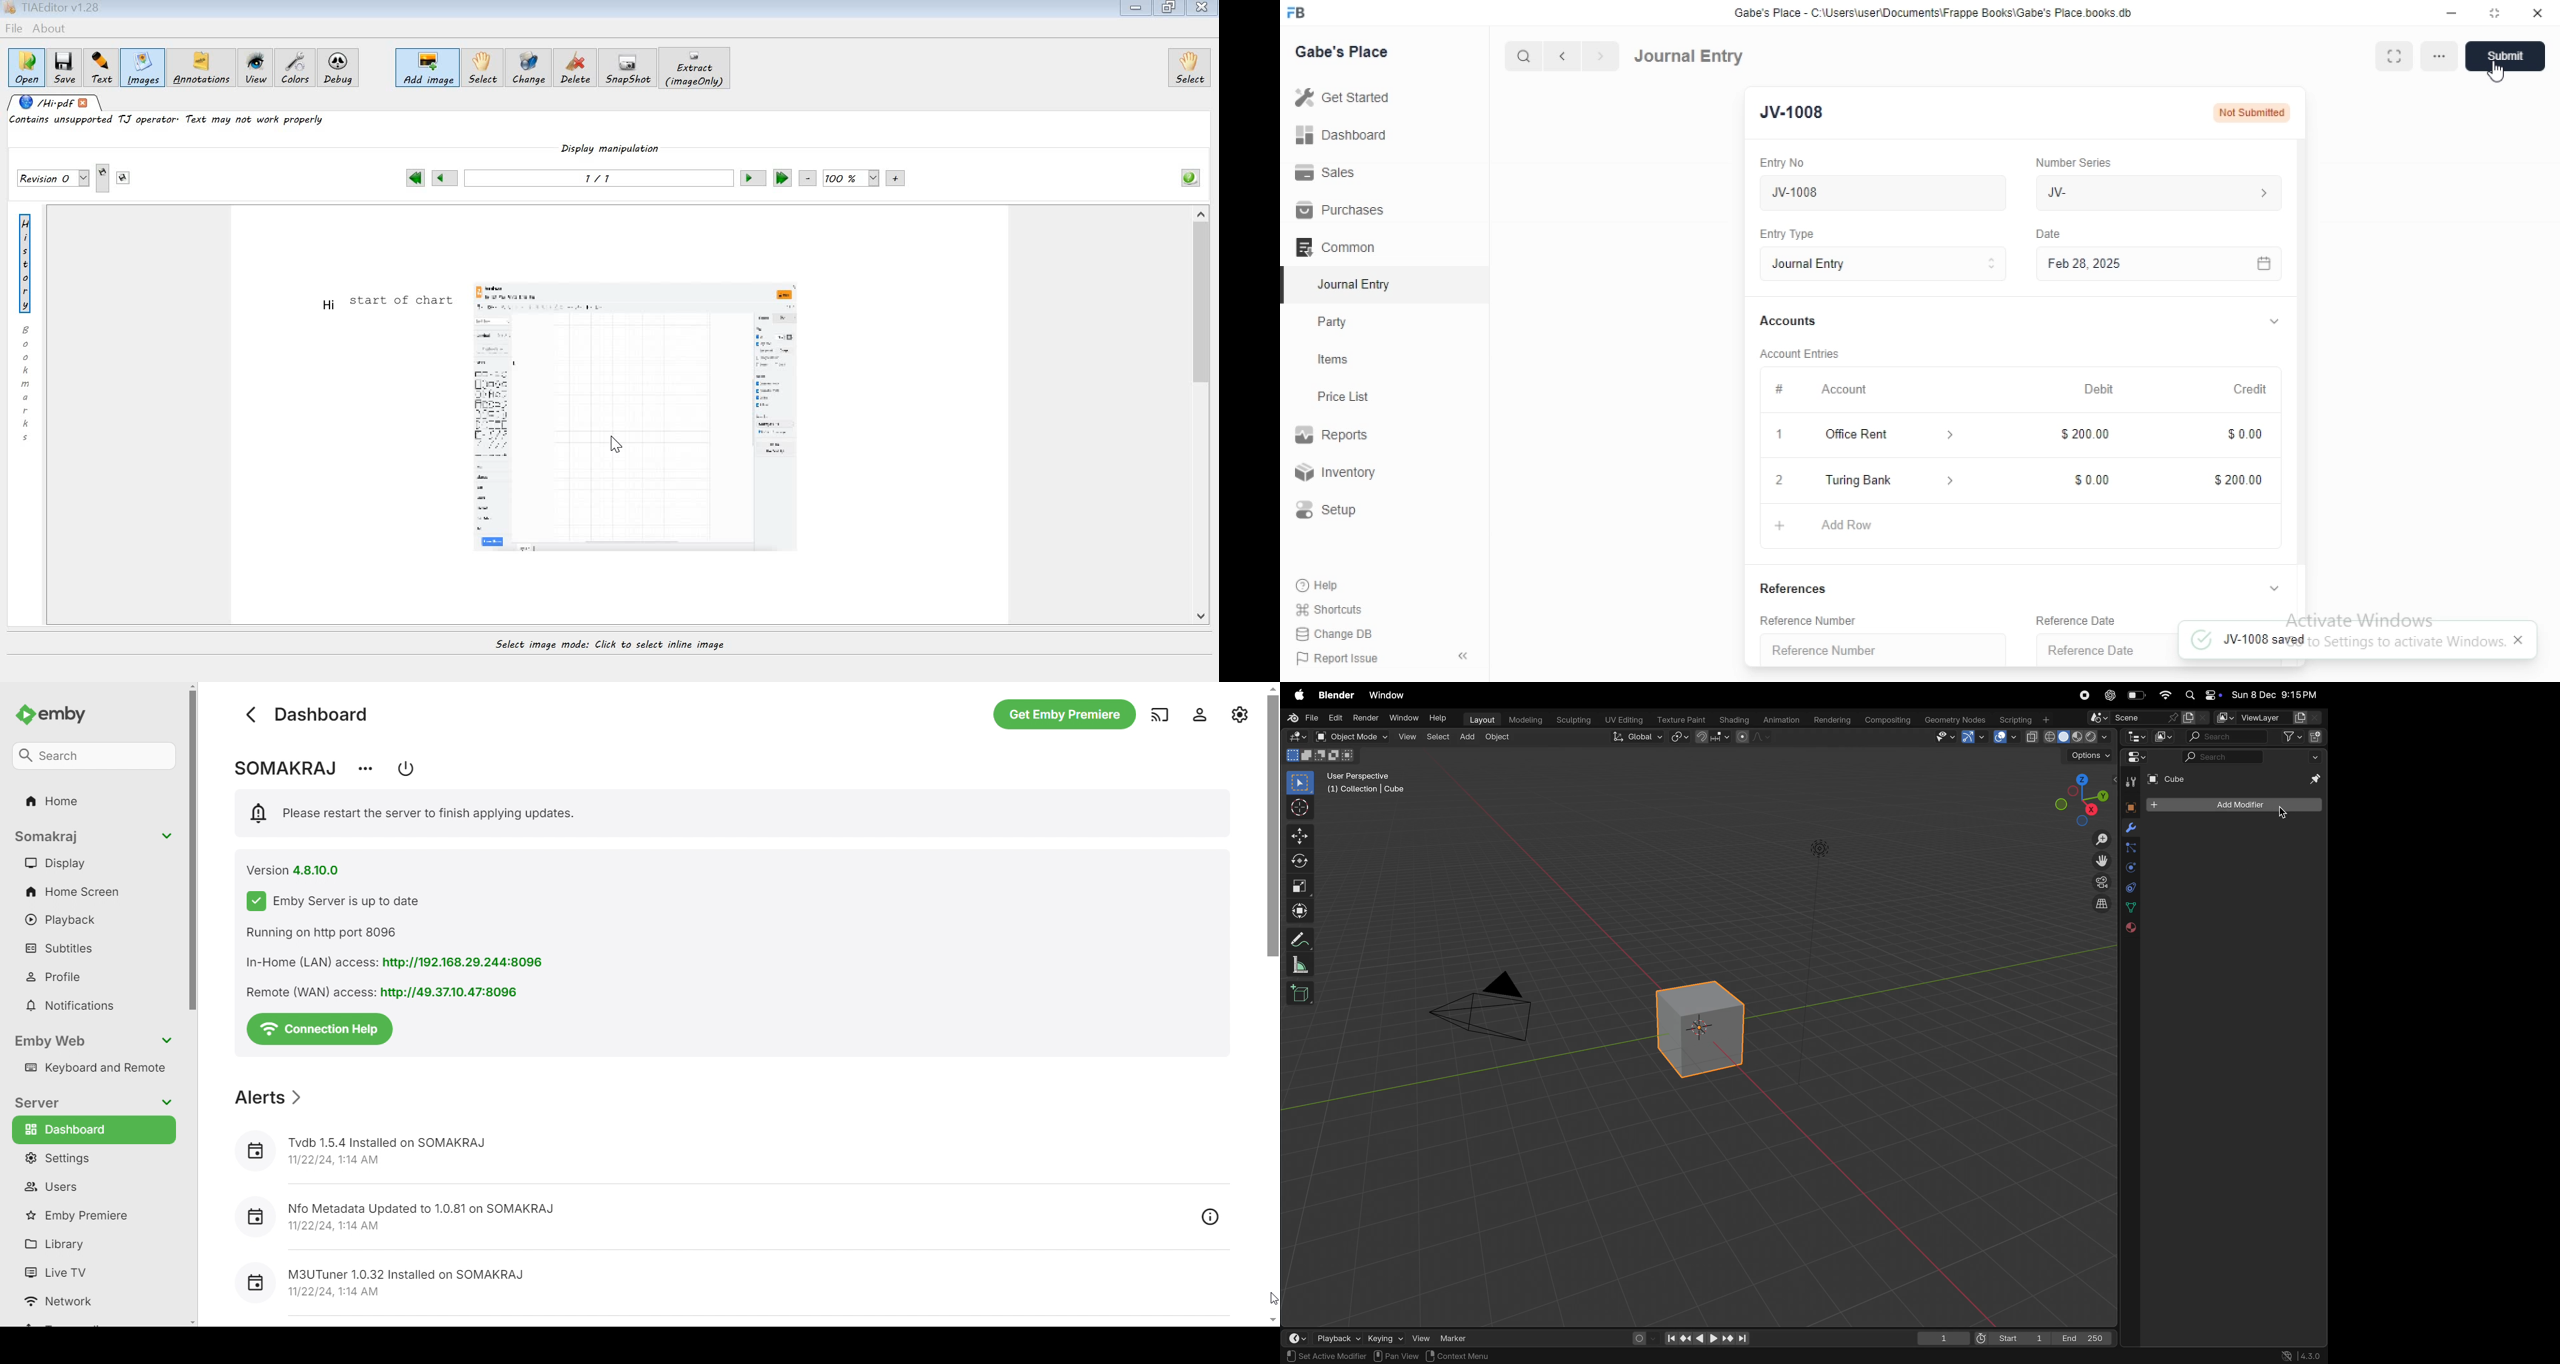 The width and height of the screenshot is (2576, 1372). What do you see at coordinates (2288, 737) in the screenshot?
I see `new filters` at bounding box center [2288, 737].